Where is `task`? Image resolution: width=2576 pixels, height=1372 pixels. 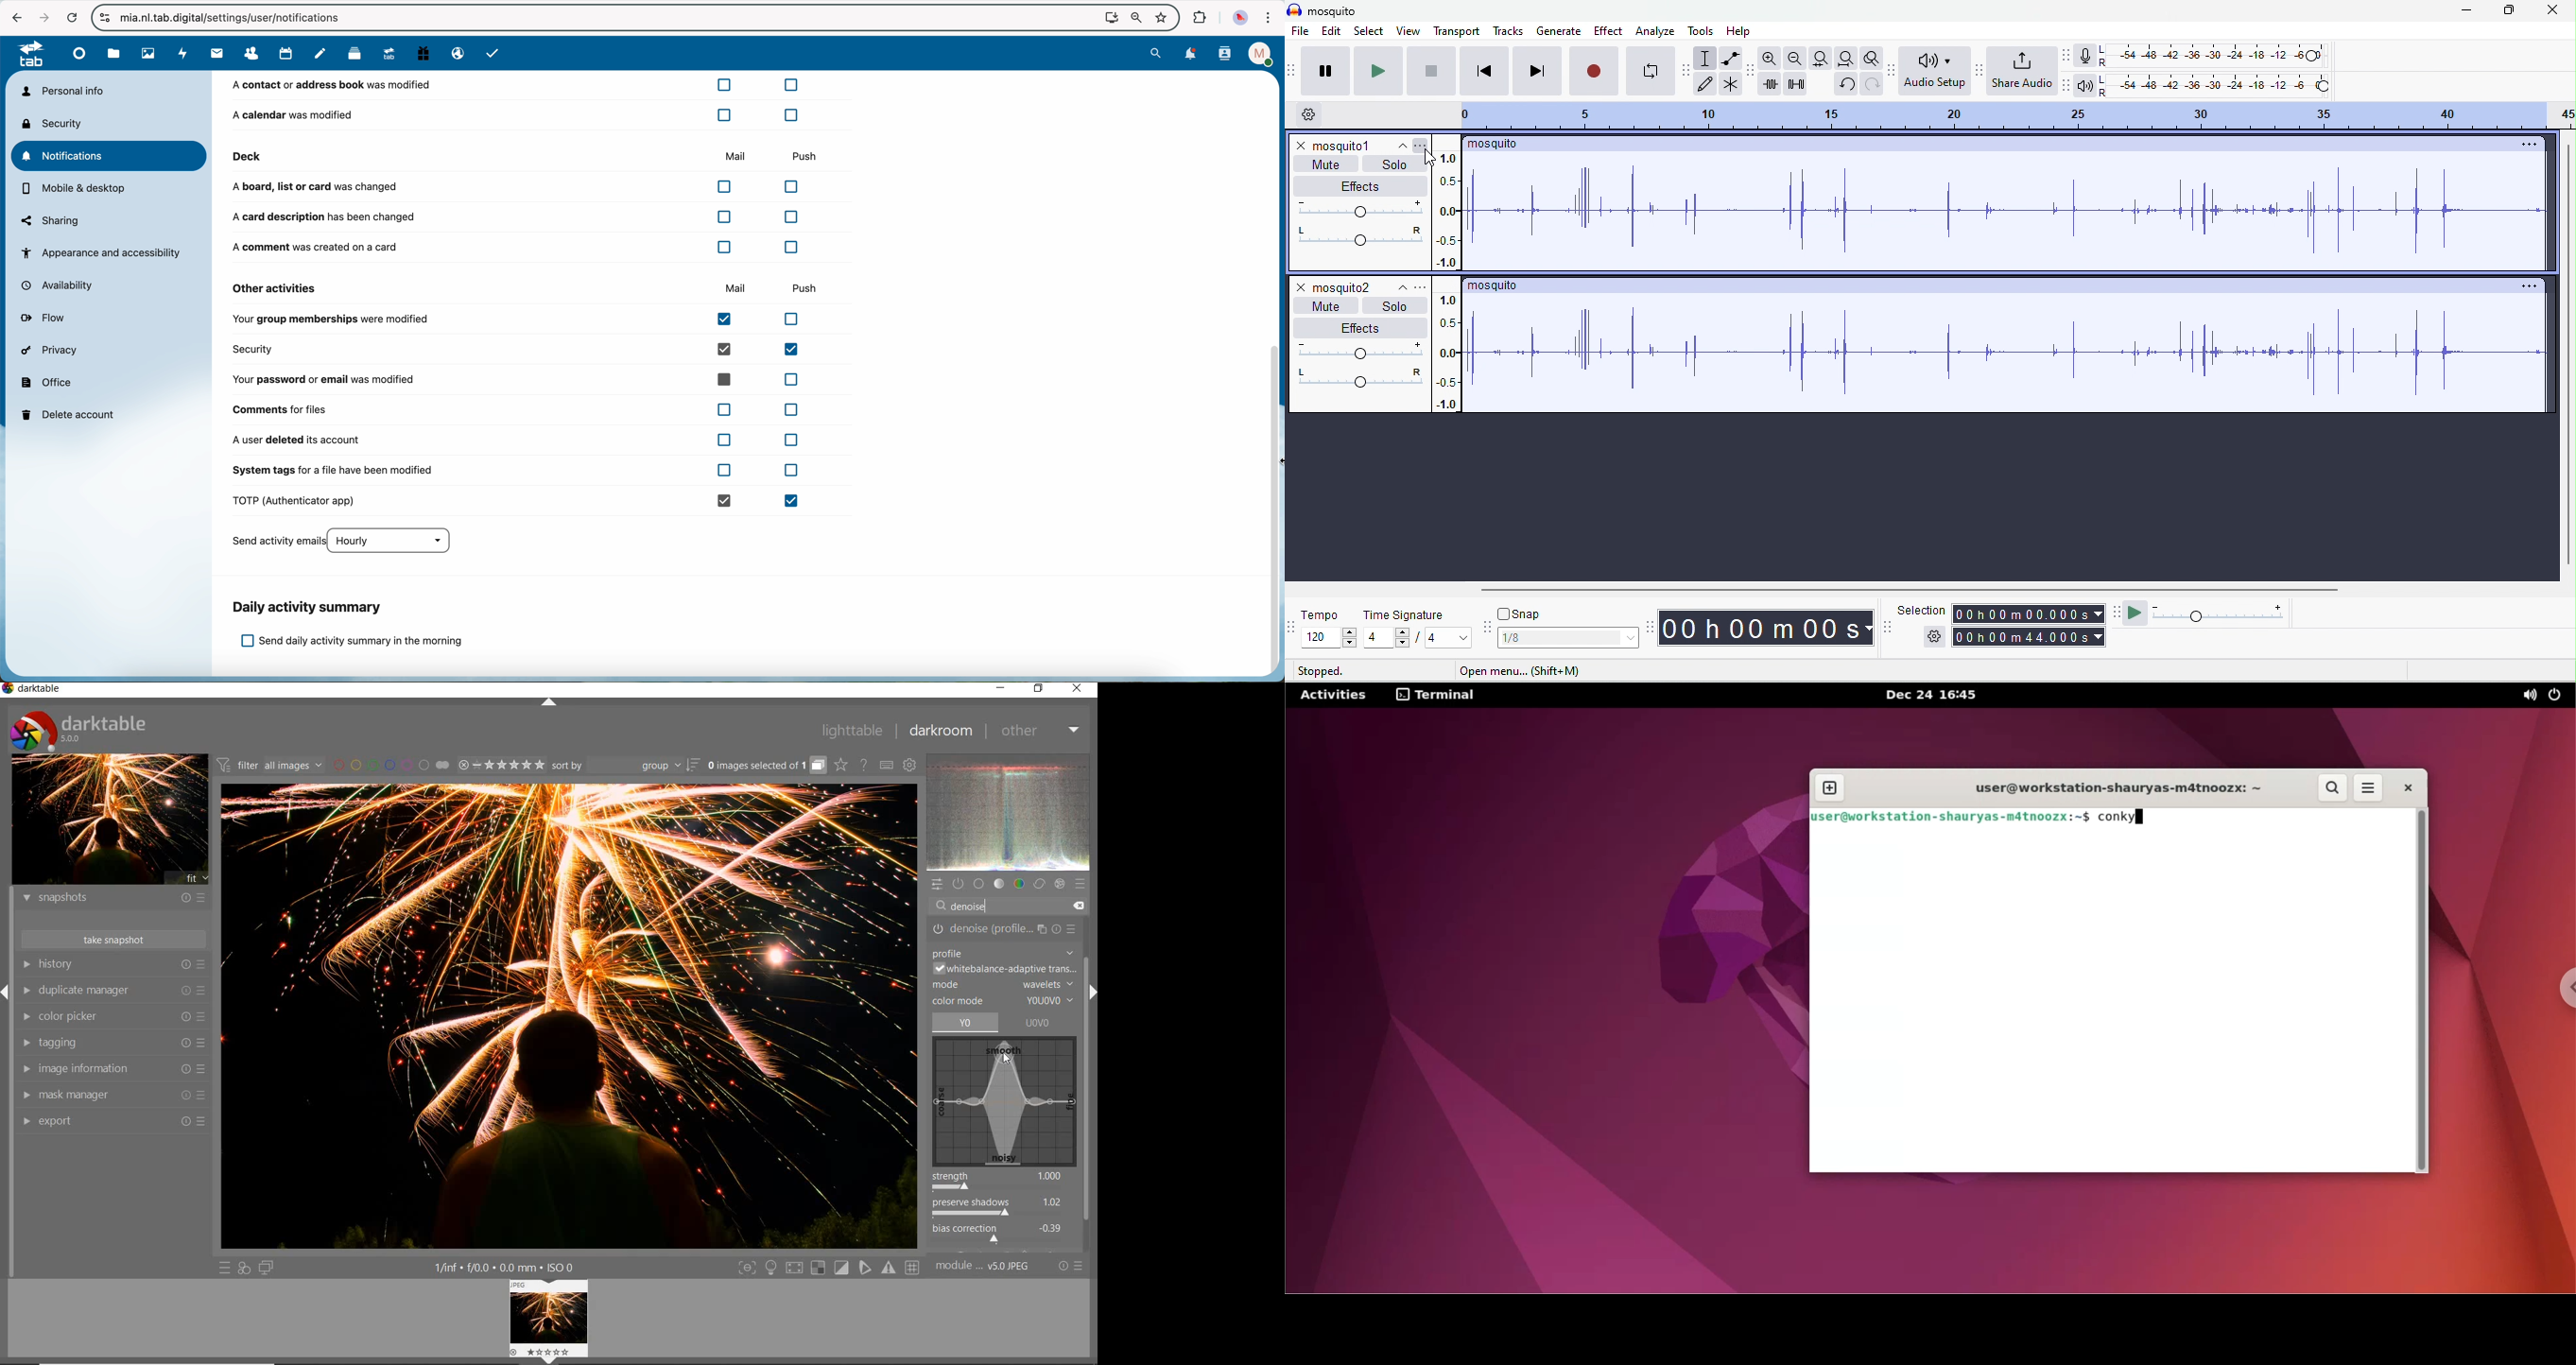 task is located at coordinates (494, 55).